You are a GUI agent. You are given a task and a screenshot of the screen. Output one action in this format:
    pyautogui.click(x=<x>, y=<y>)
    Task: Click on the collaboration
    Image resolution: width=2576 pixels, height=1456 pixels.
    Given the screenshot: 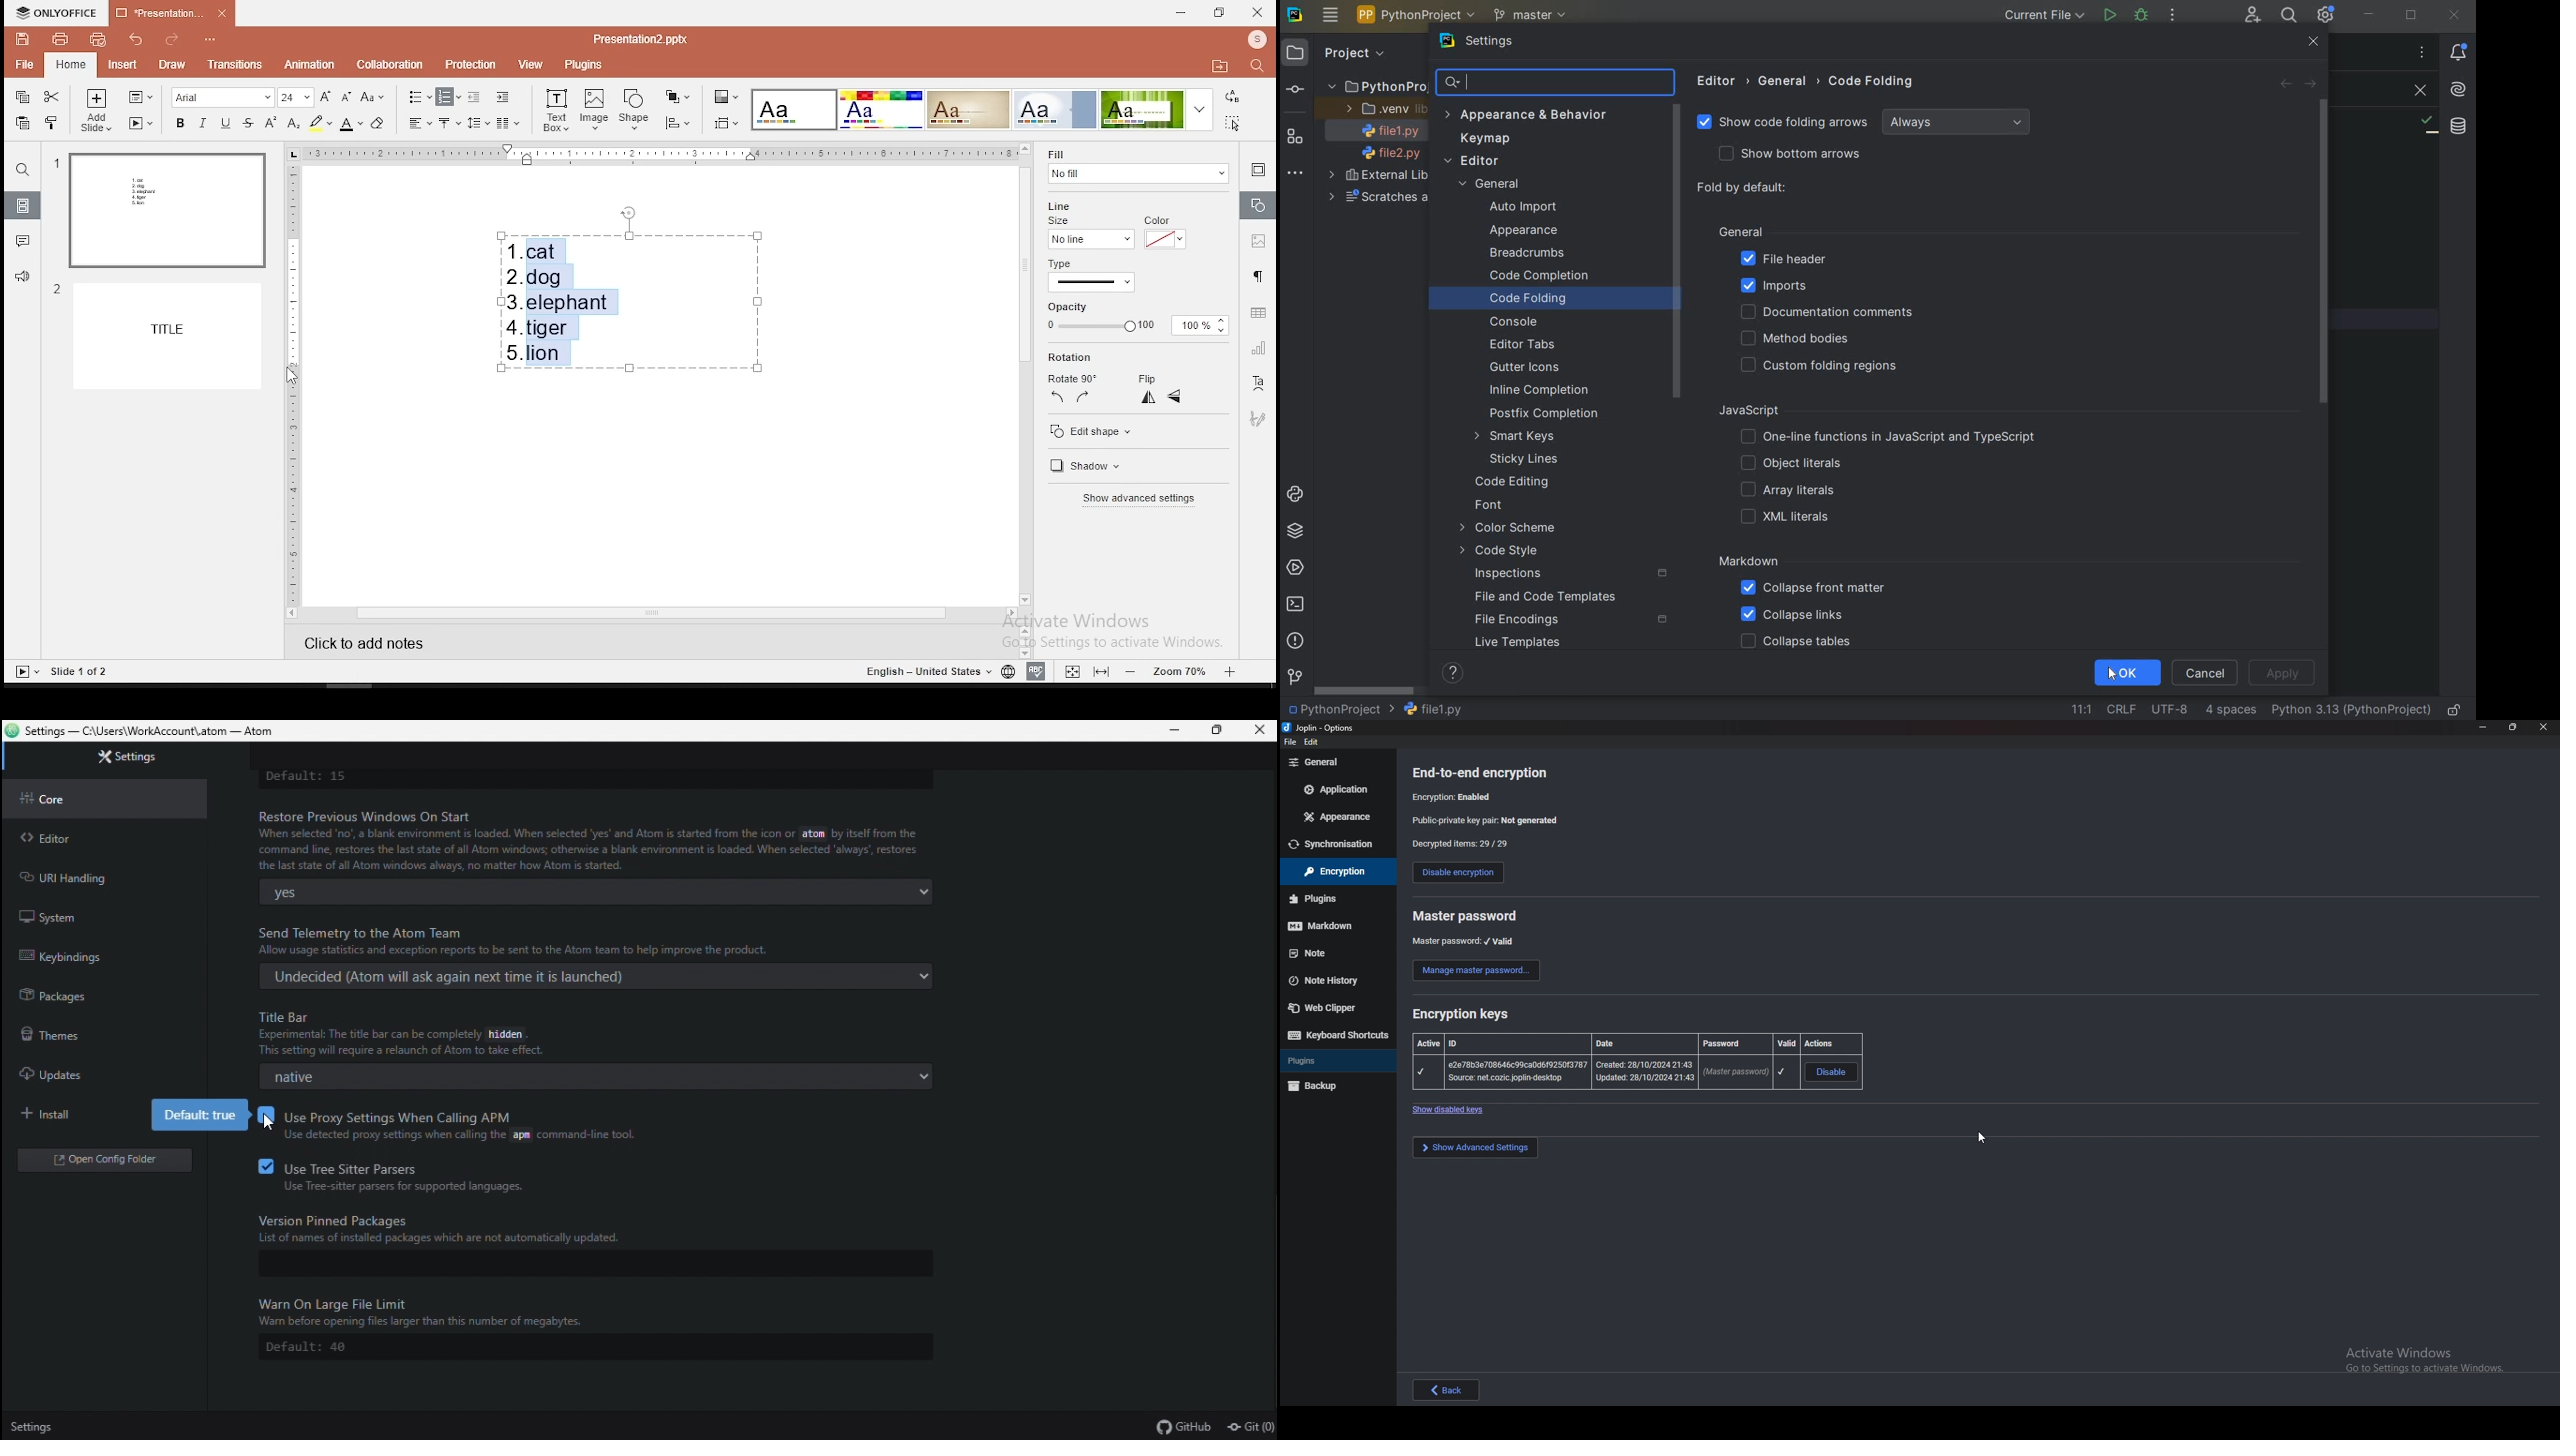 What is the action you would take?
    pyautogui.click(x=389, y=63)
    